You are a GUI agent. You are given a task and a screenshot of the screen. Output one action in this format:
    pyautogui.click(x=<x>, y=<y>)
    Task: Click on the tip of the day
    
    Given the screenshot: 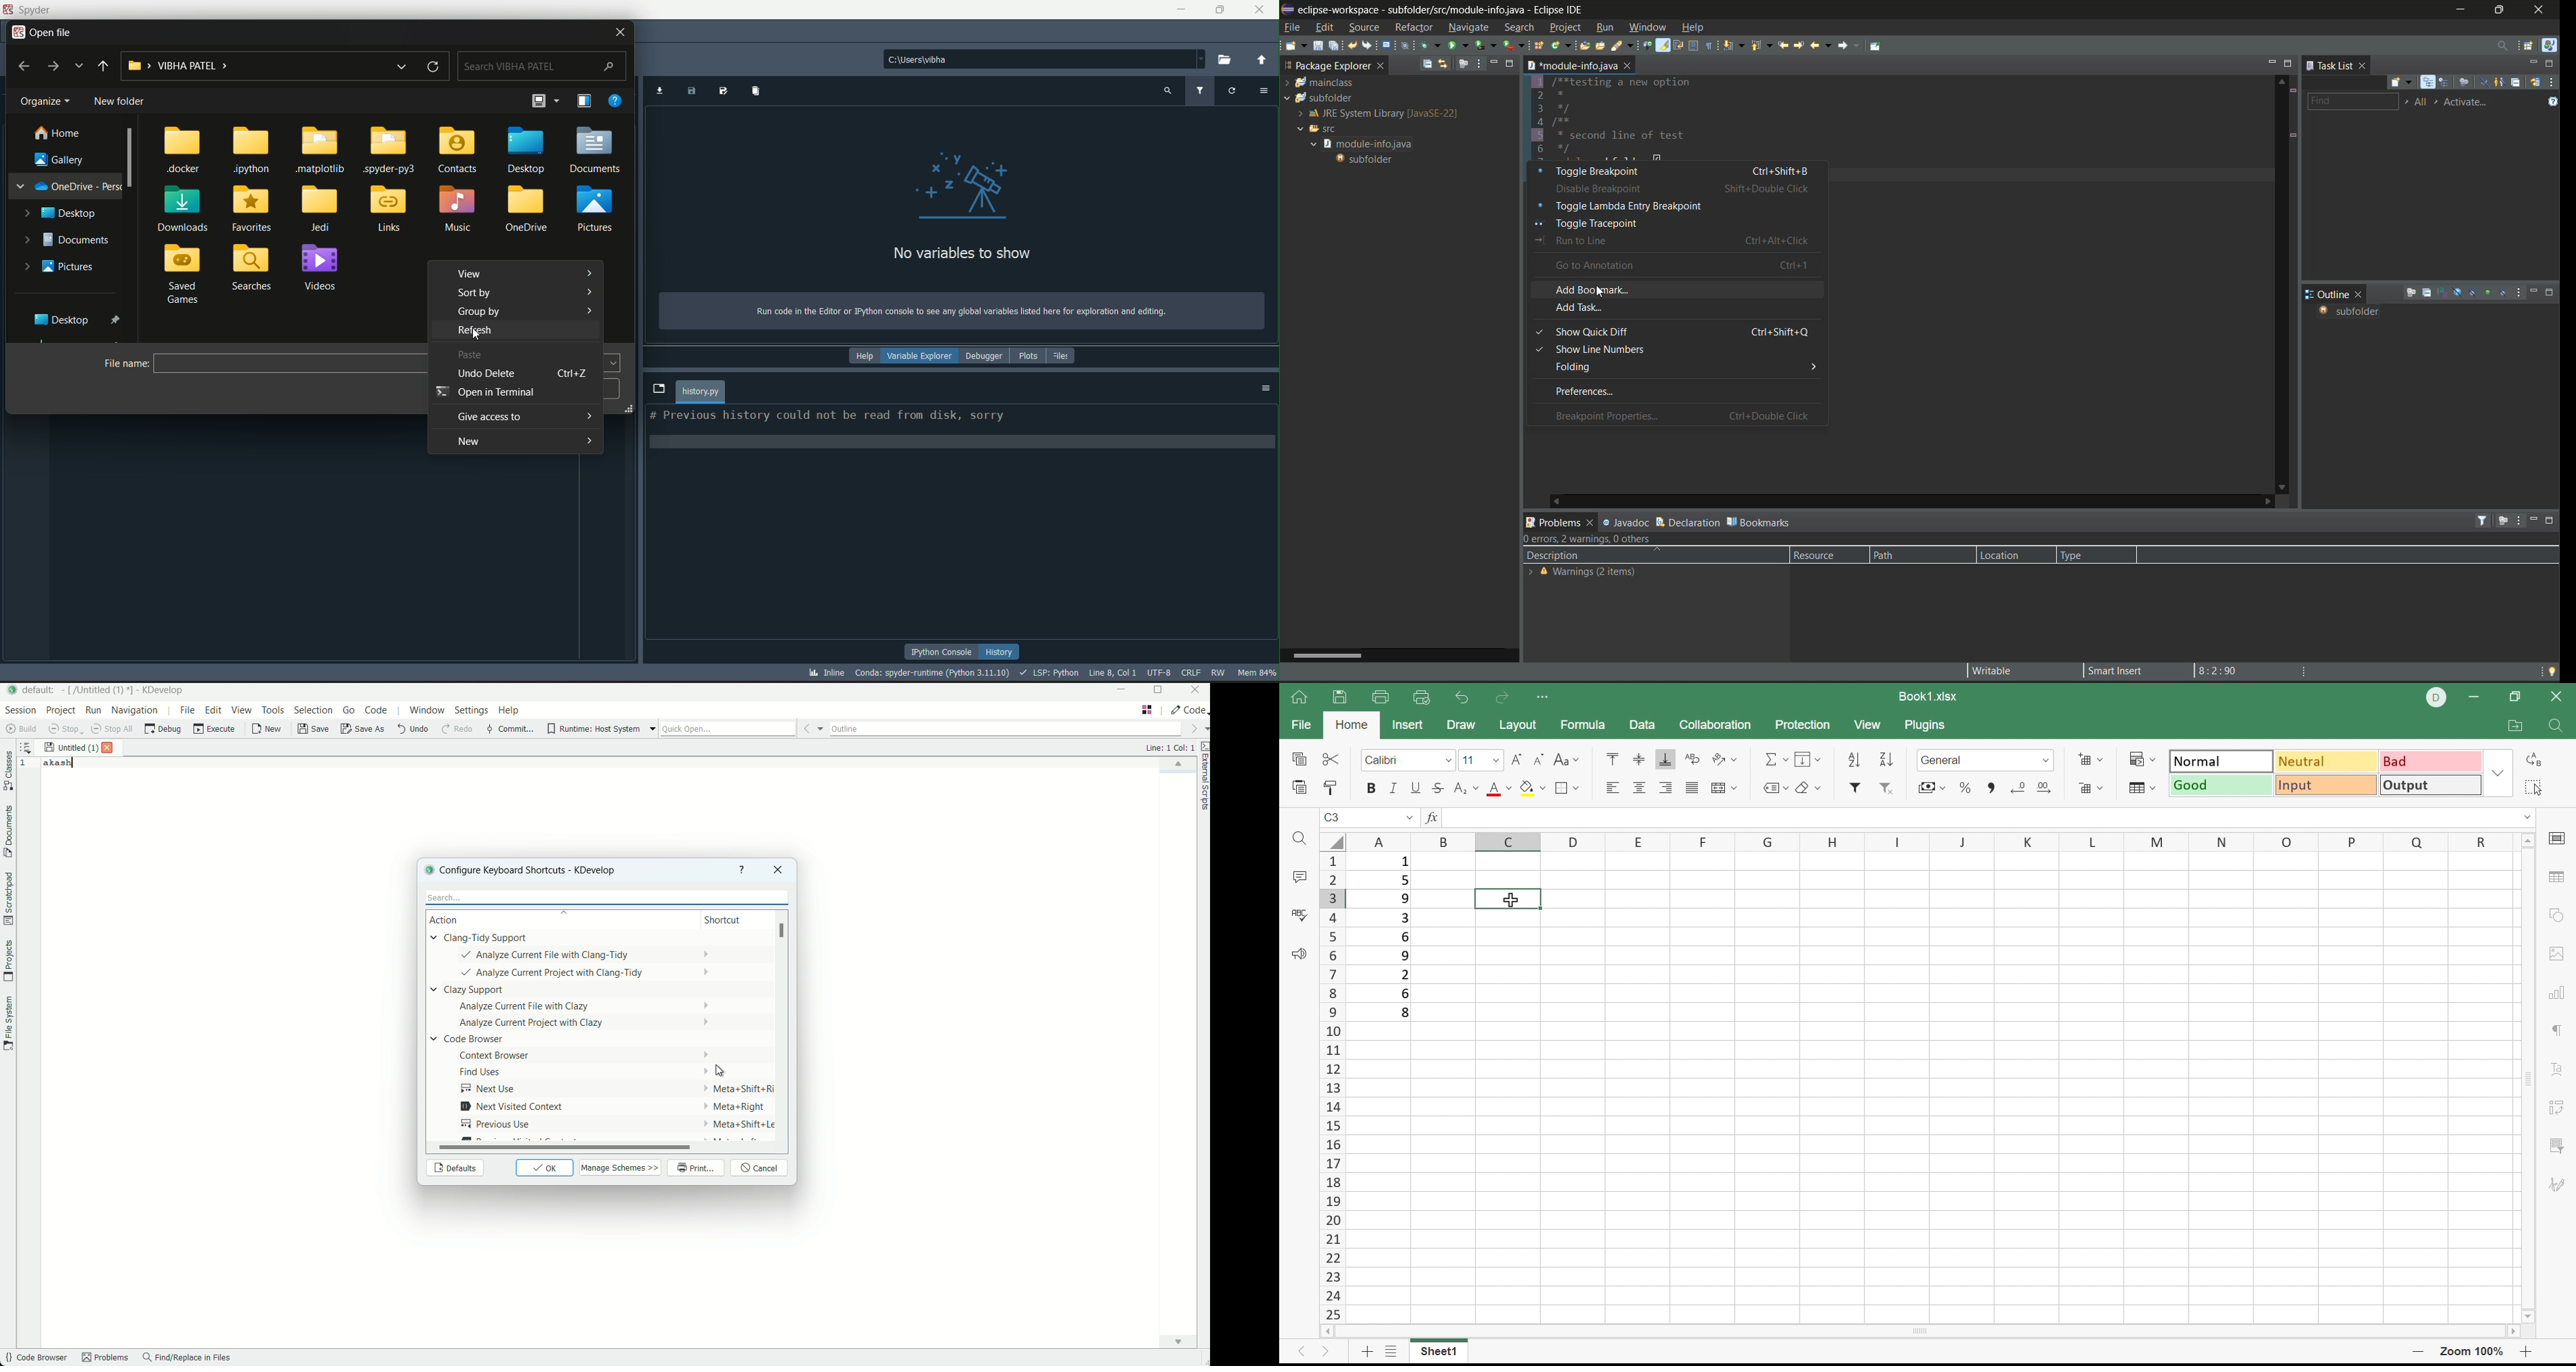 What is the action you would take?
    pyautogui.click(x=2552, y=670)
    